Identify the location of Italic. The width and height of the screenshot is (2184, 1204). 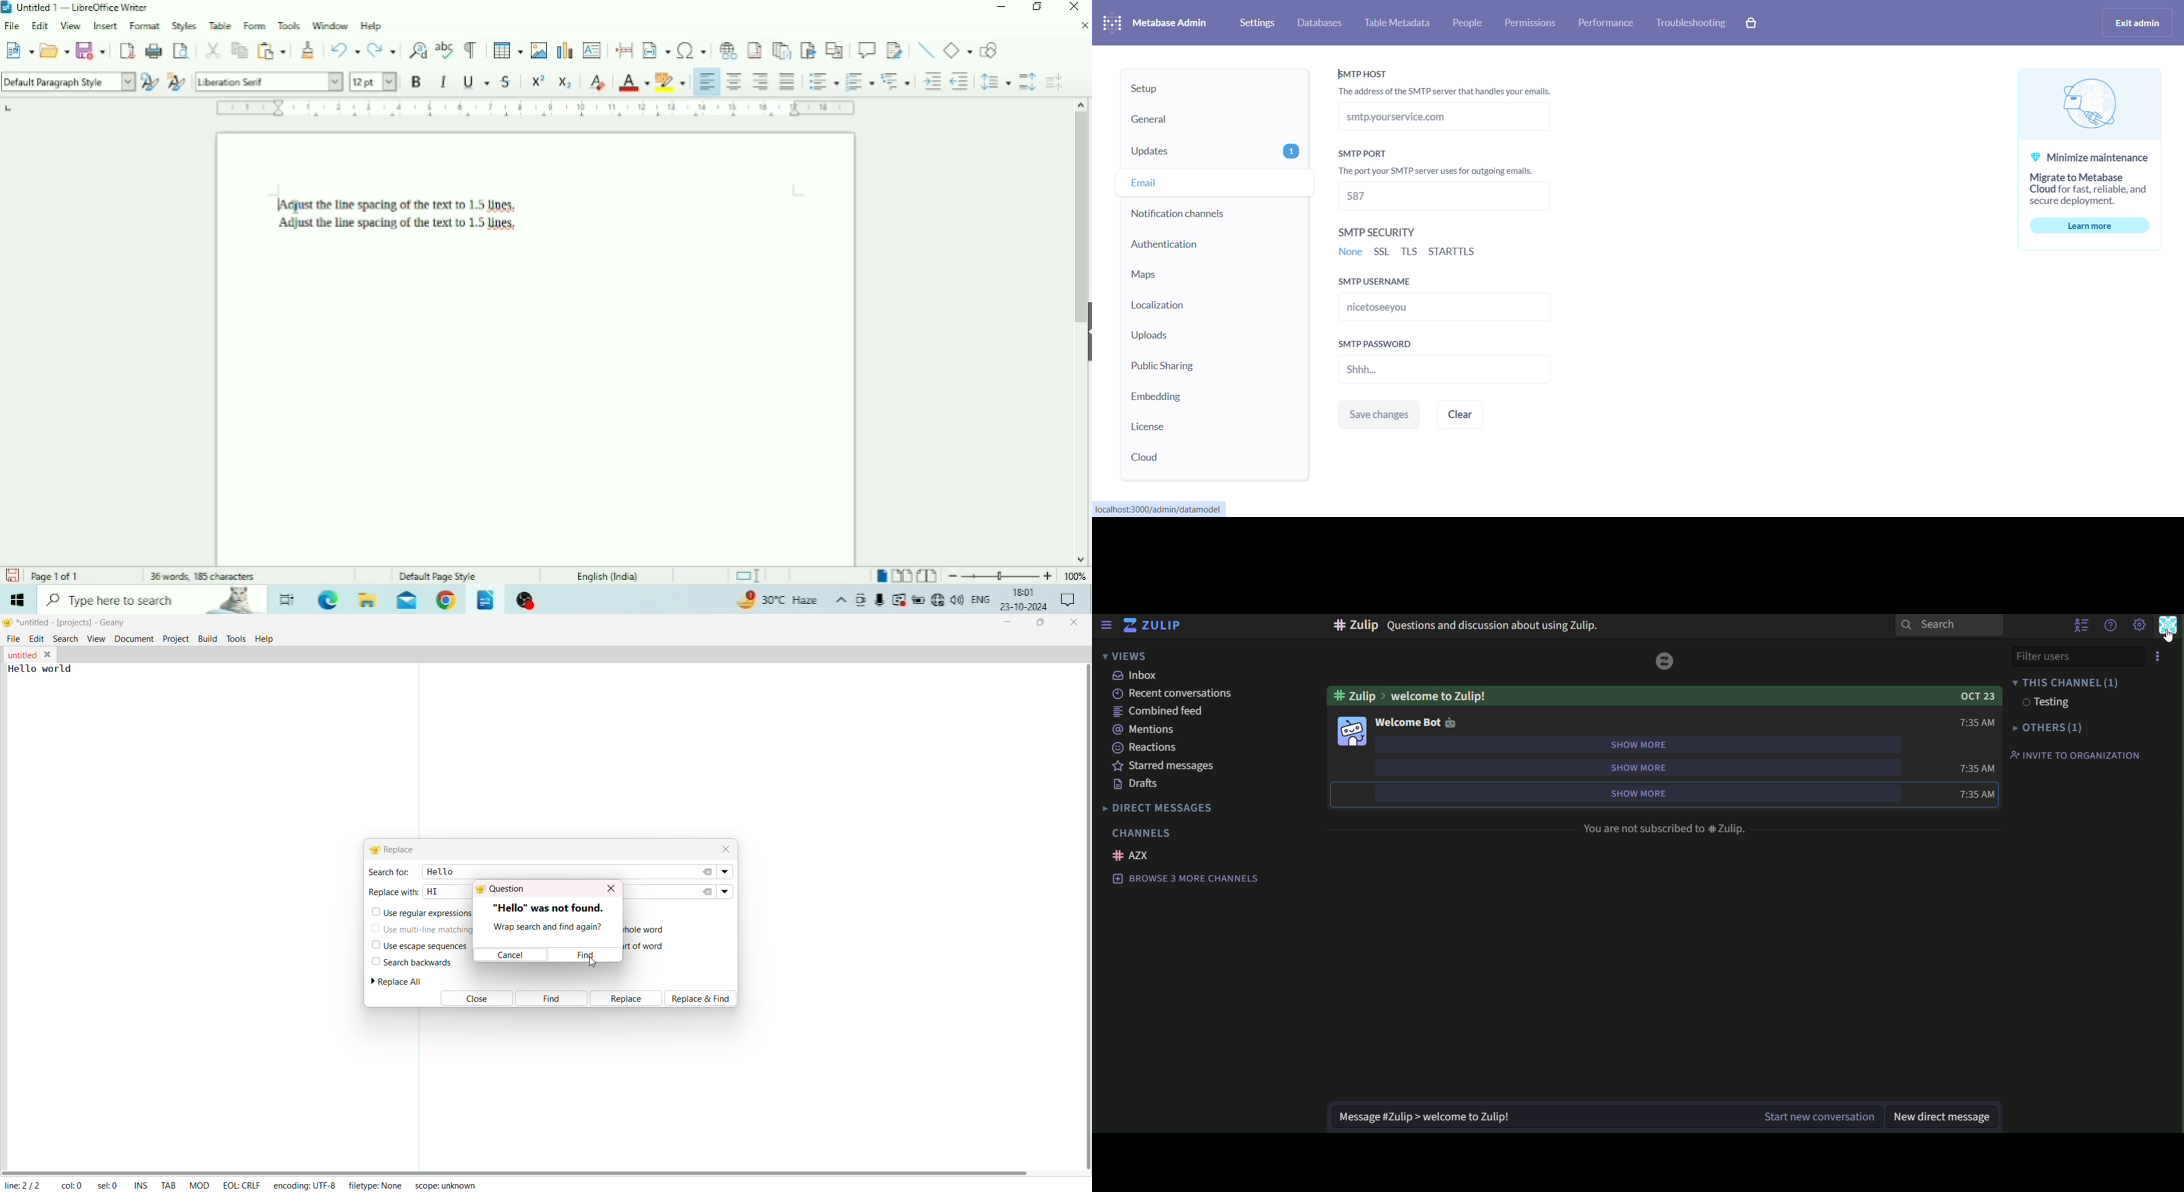
(444, 82).